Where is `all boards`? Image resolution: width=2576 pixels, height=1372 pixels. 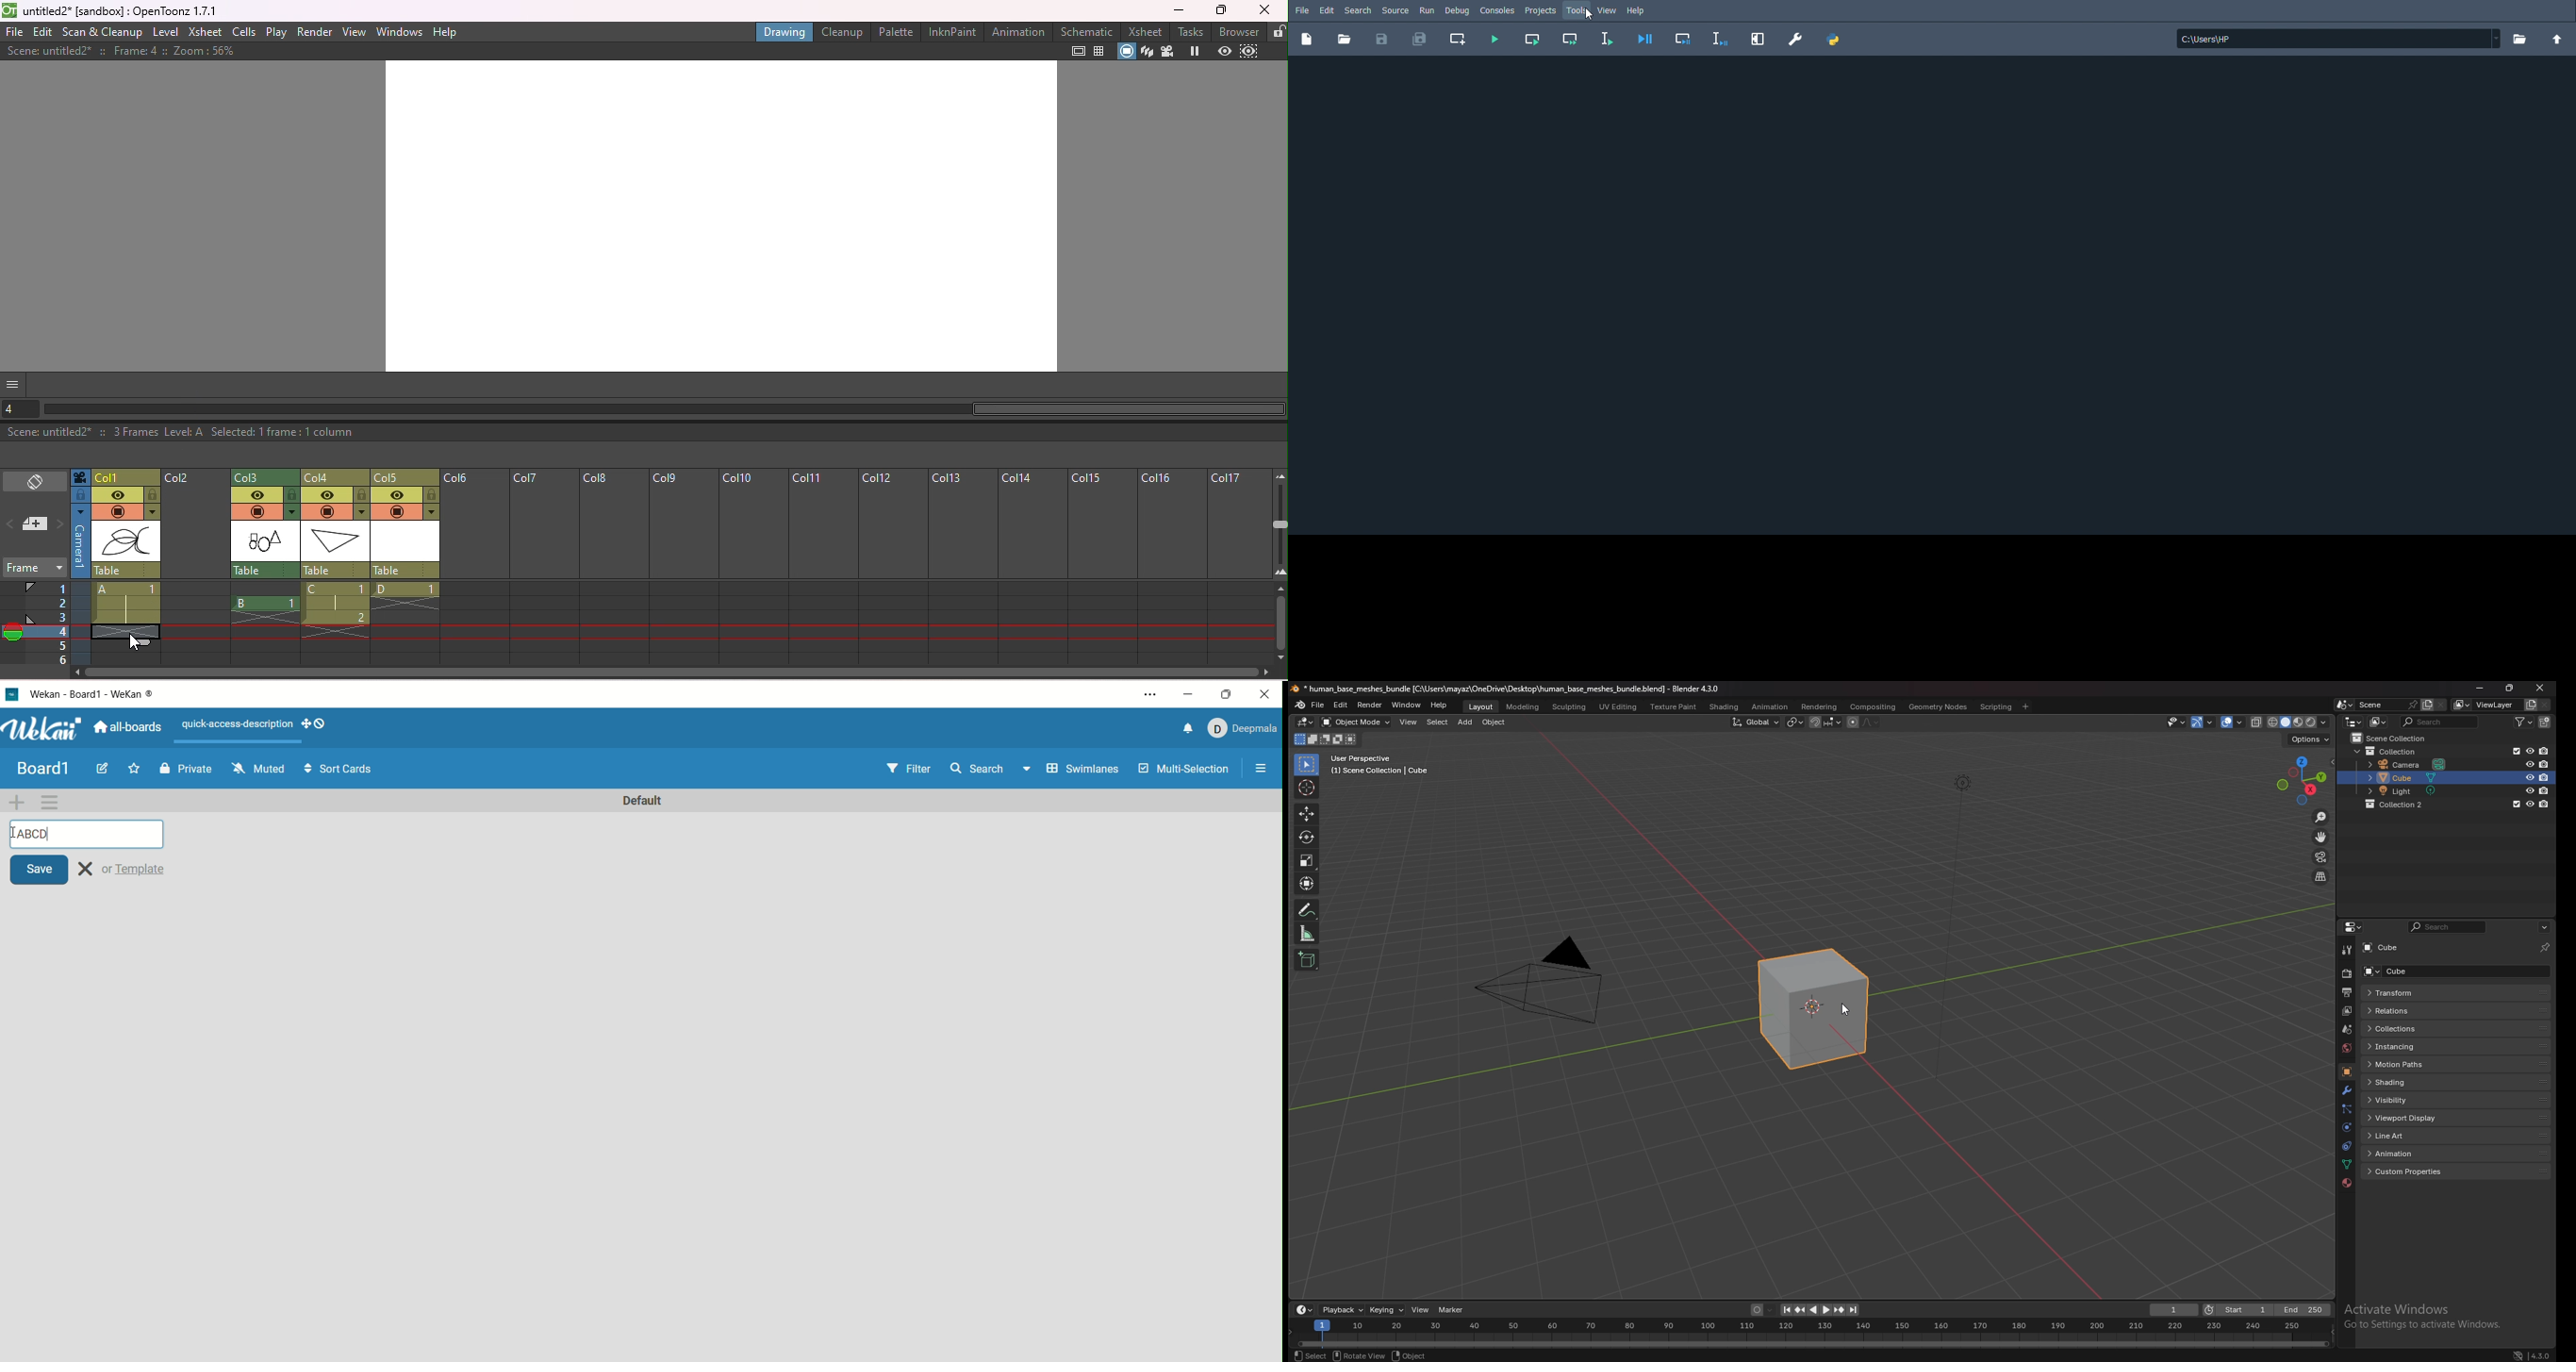
all boards is located at coordinates (128, 727).